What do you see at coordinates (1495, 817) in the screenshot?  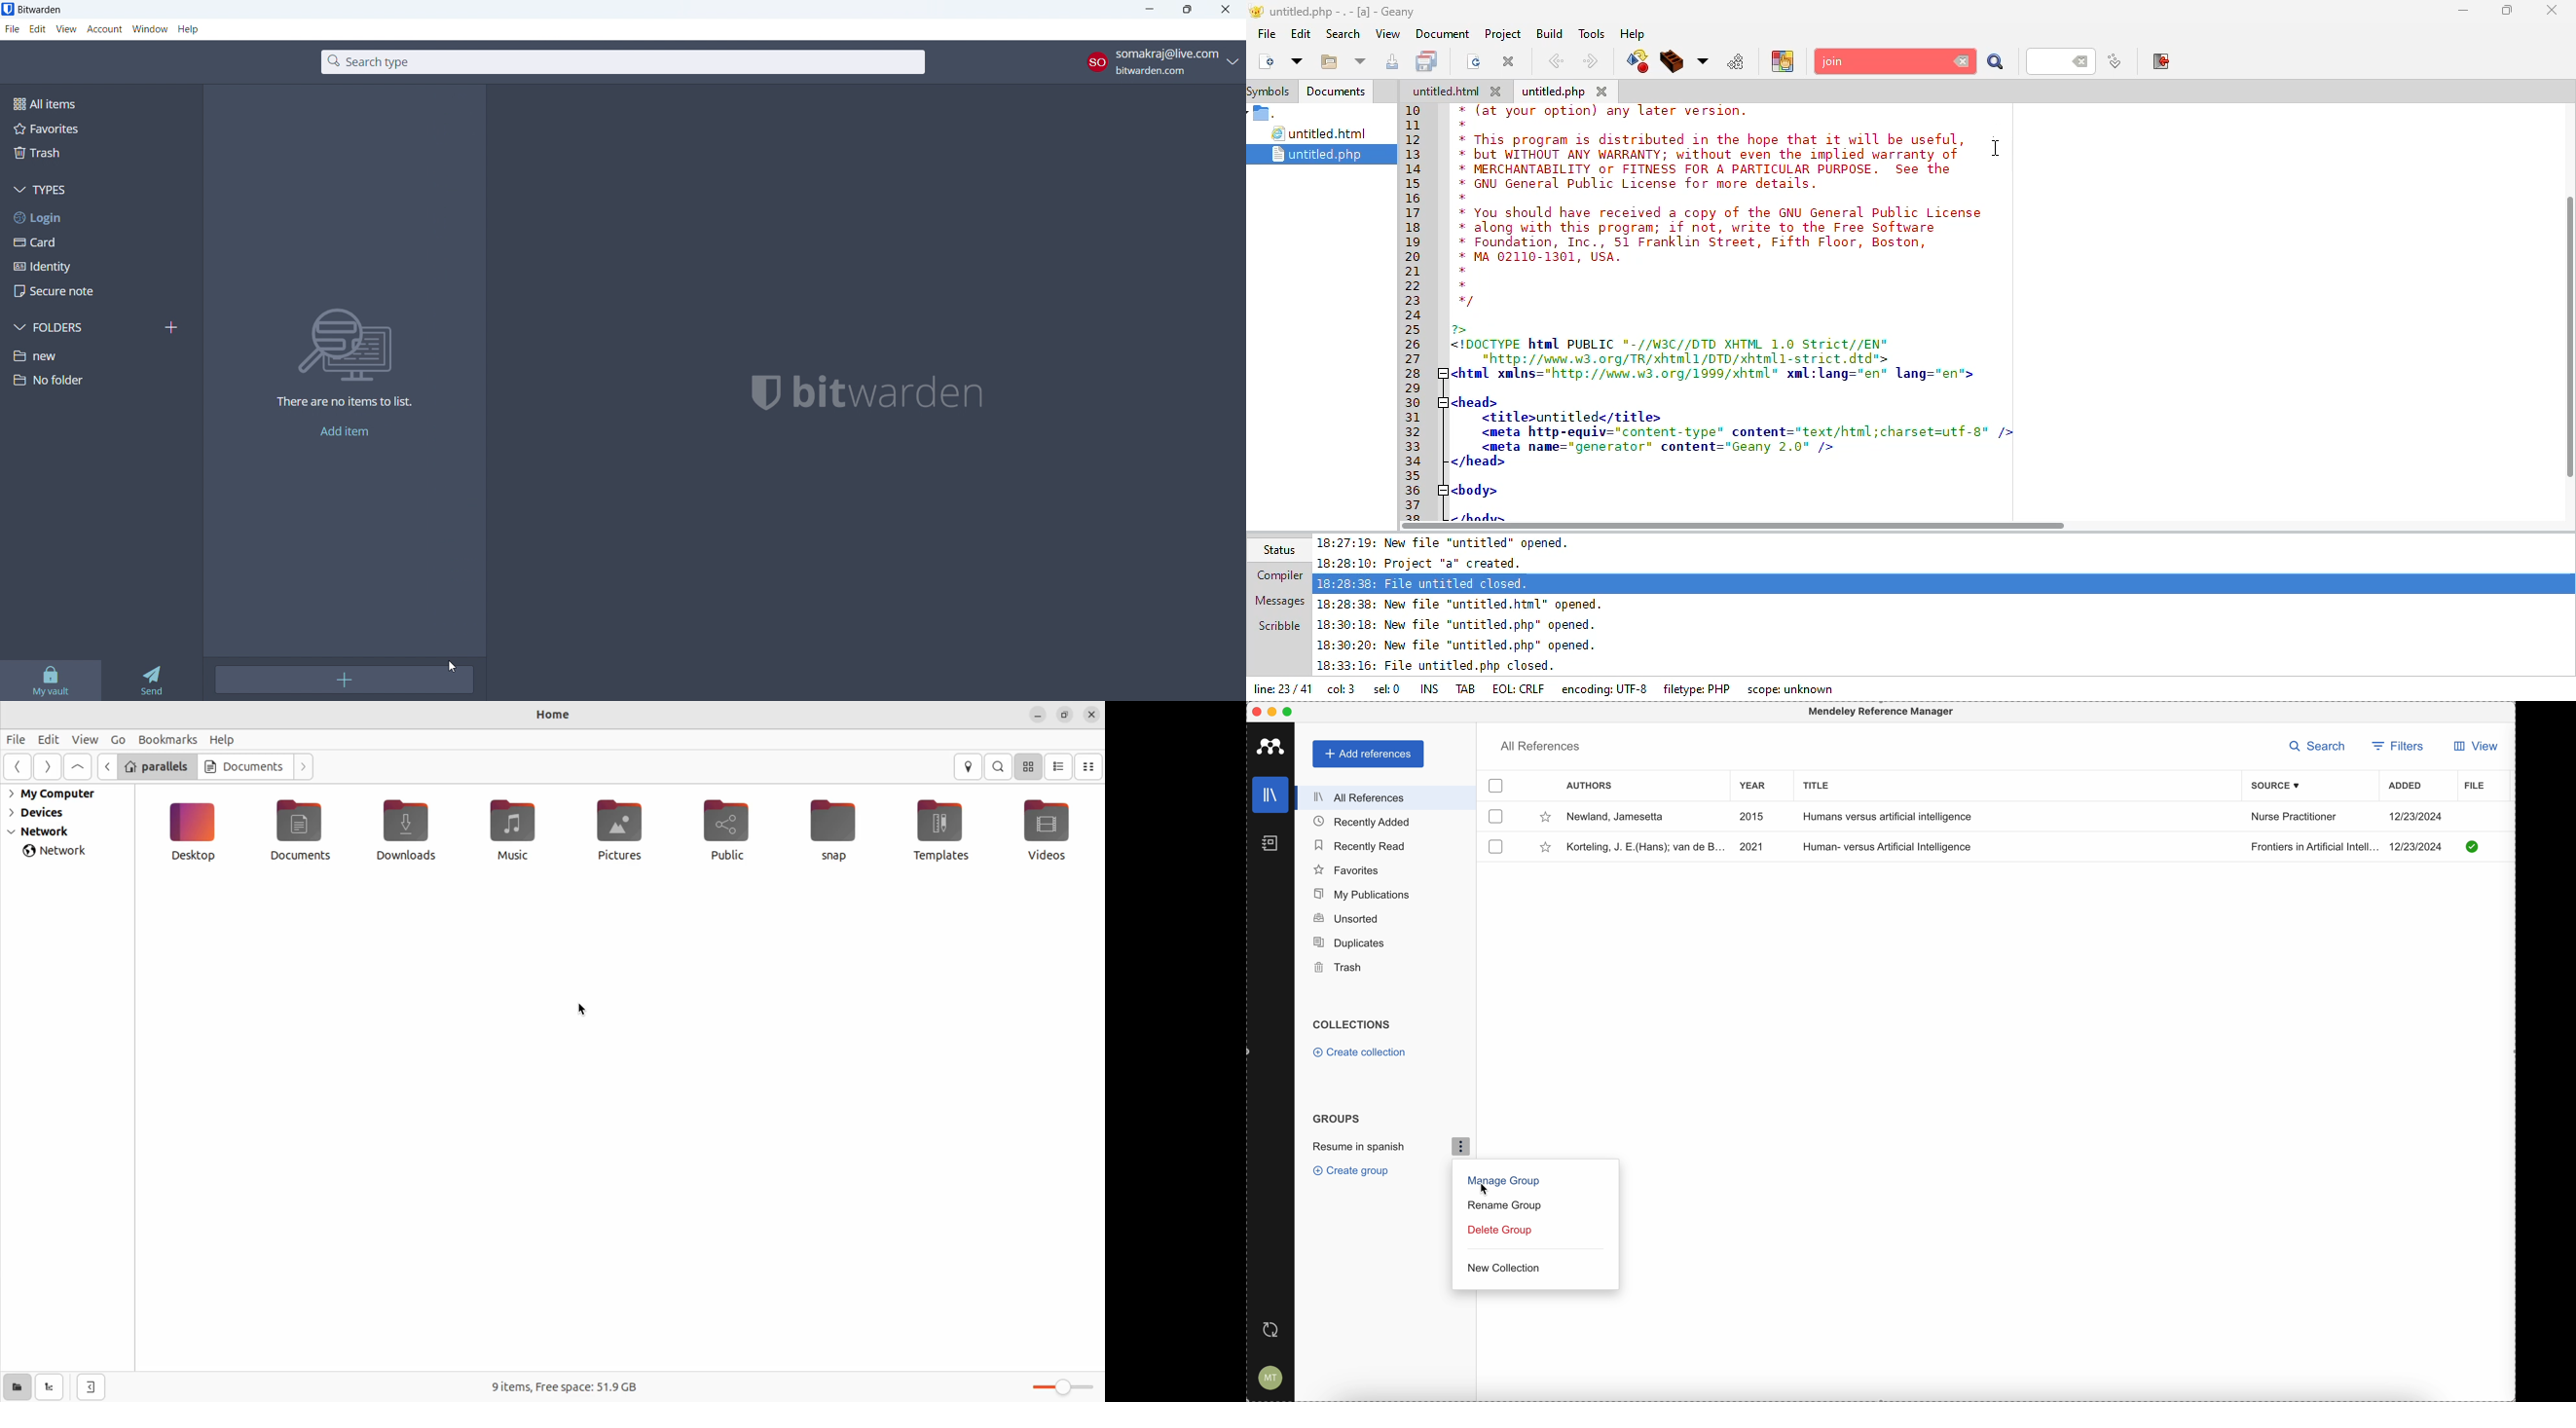 I see `checkbox` at bounding box center [1495, 817].